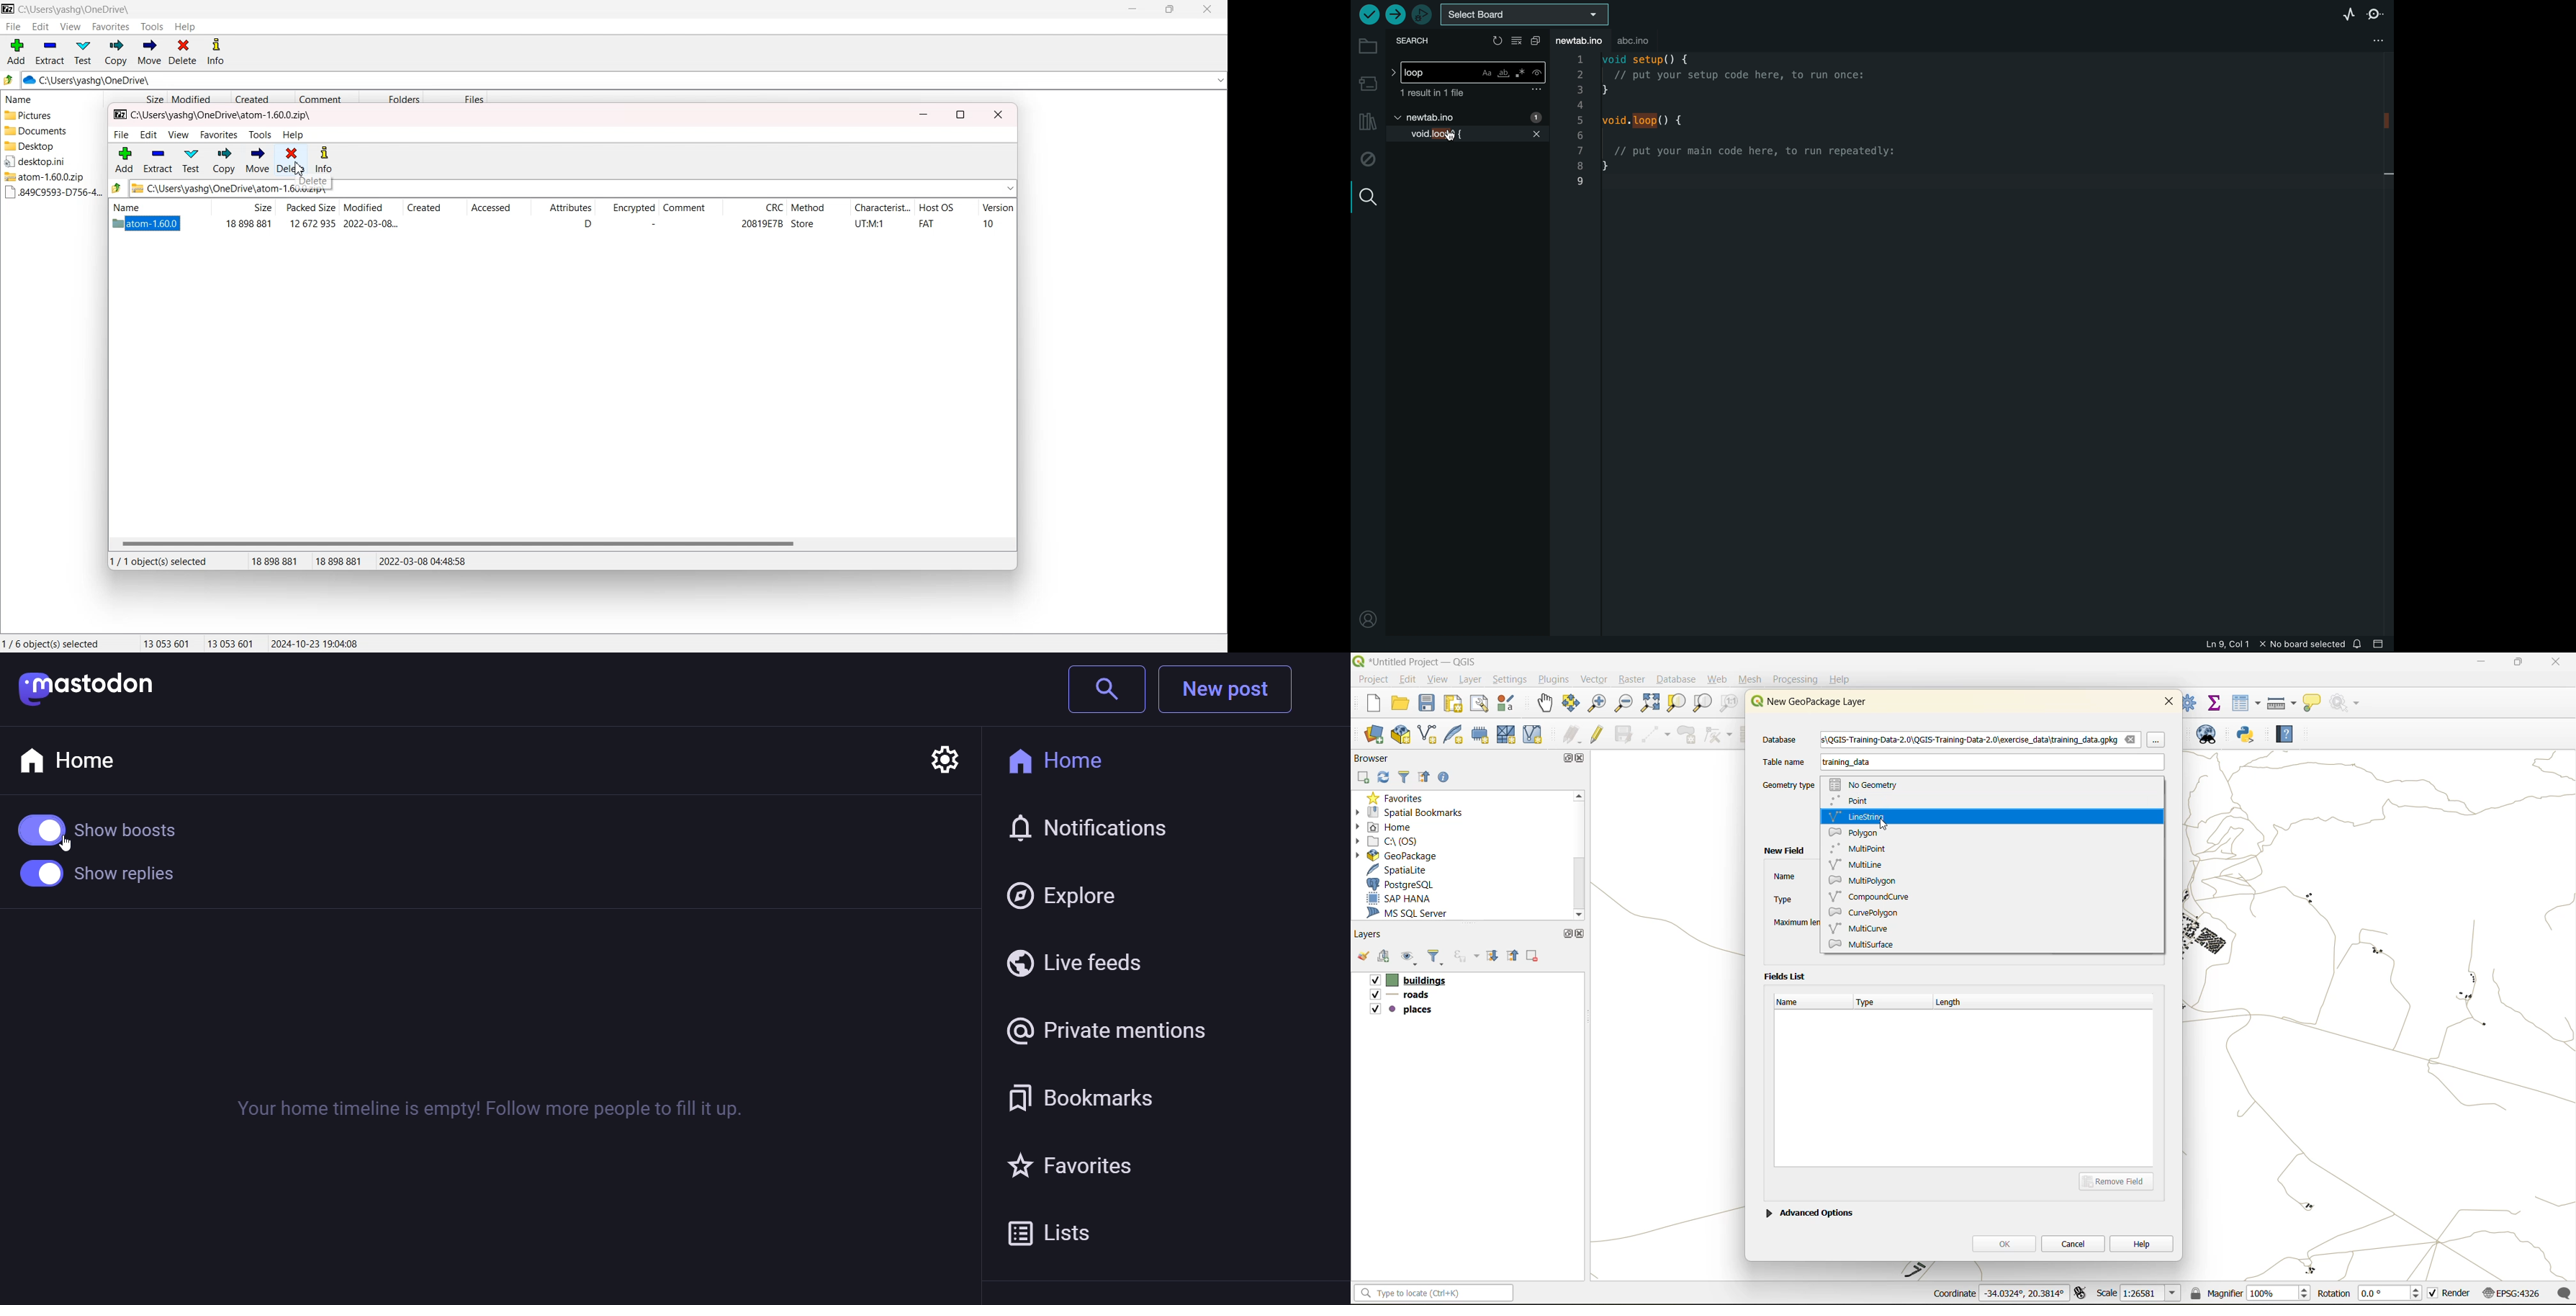  Describe the element at coordinates (1518, 41) in the screenshot. I see `clear` at that location.